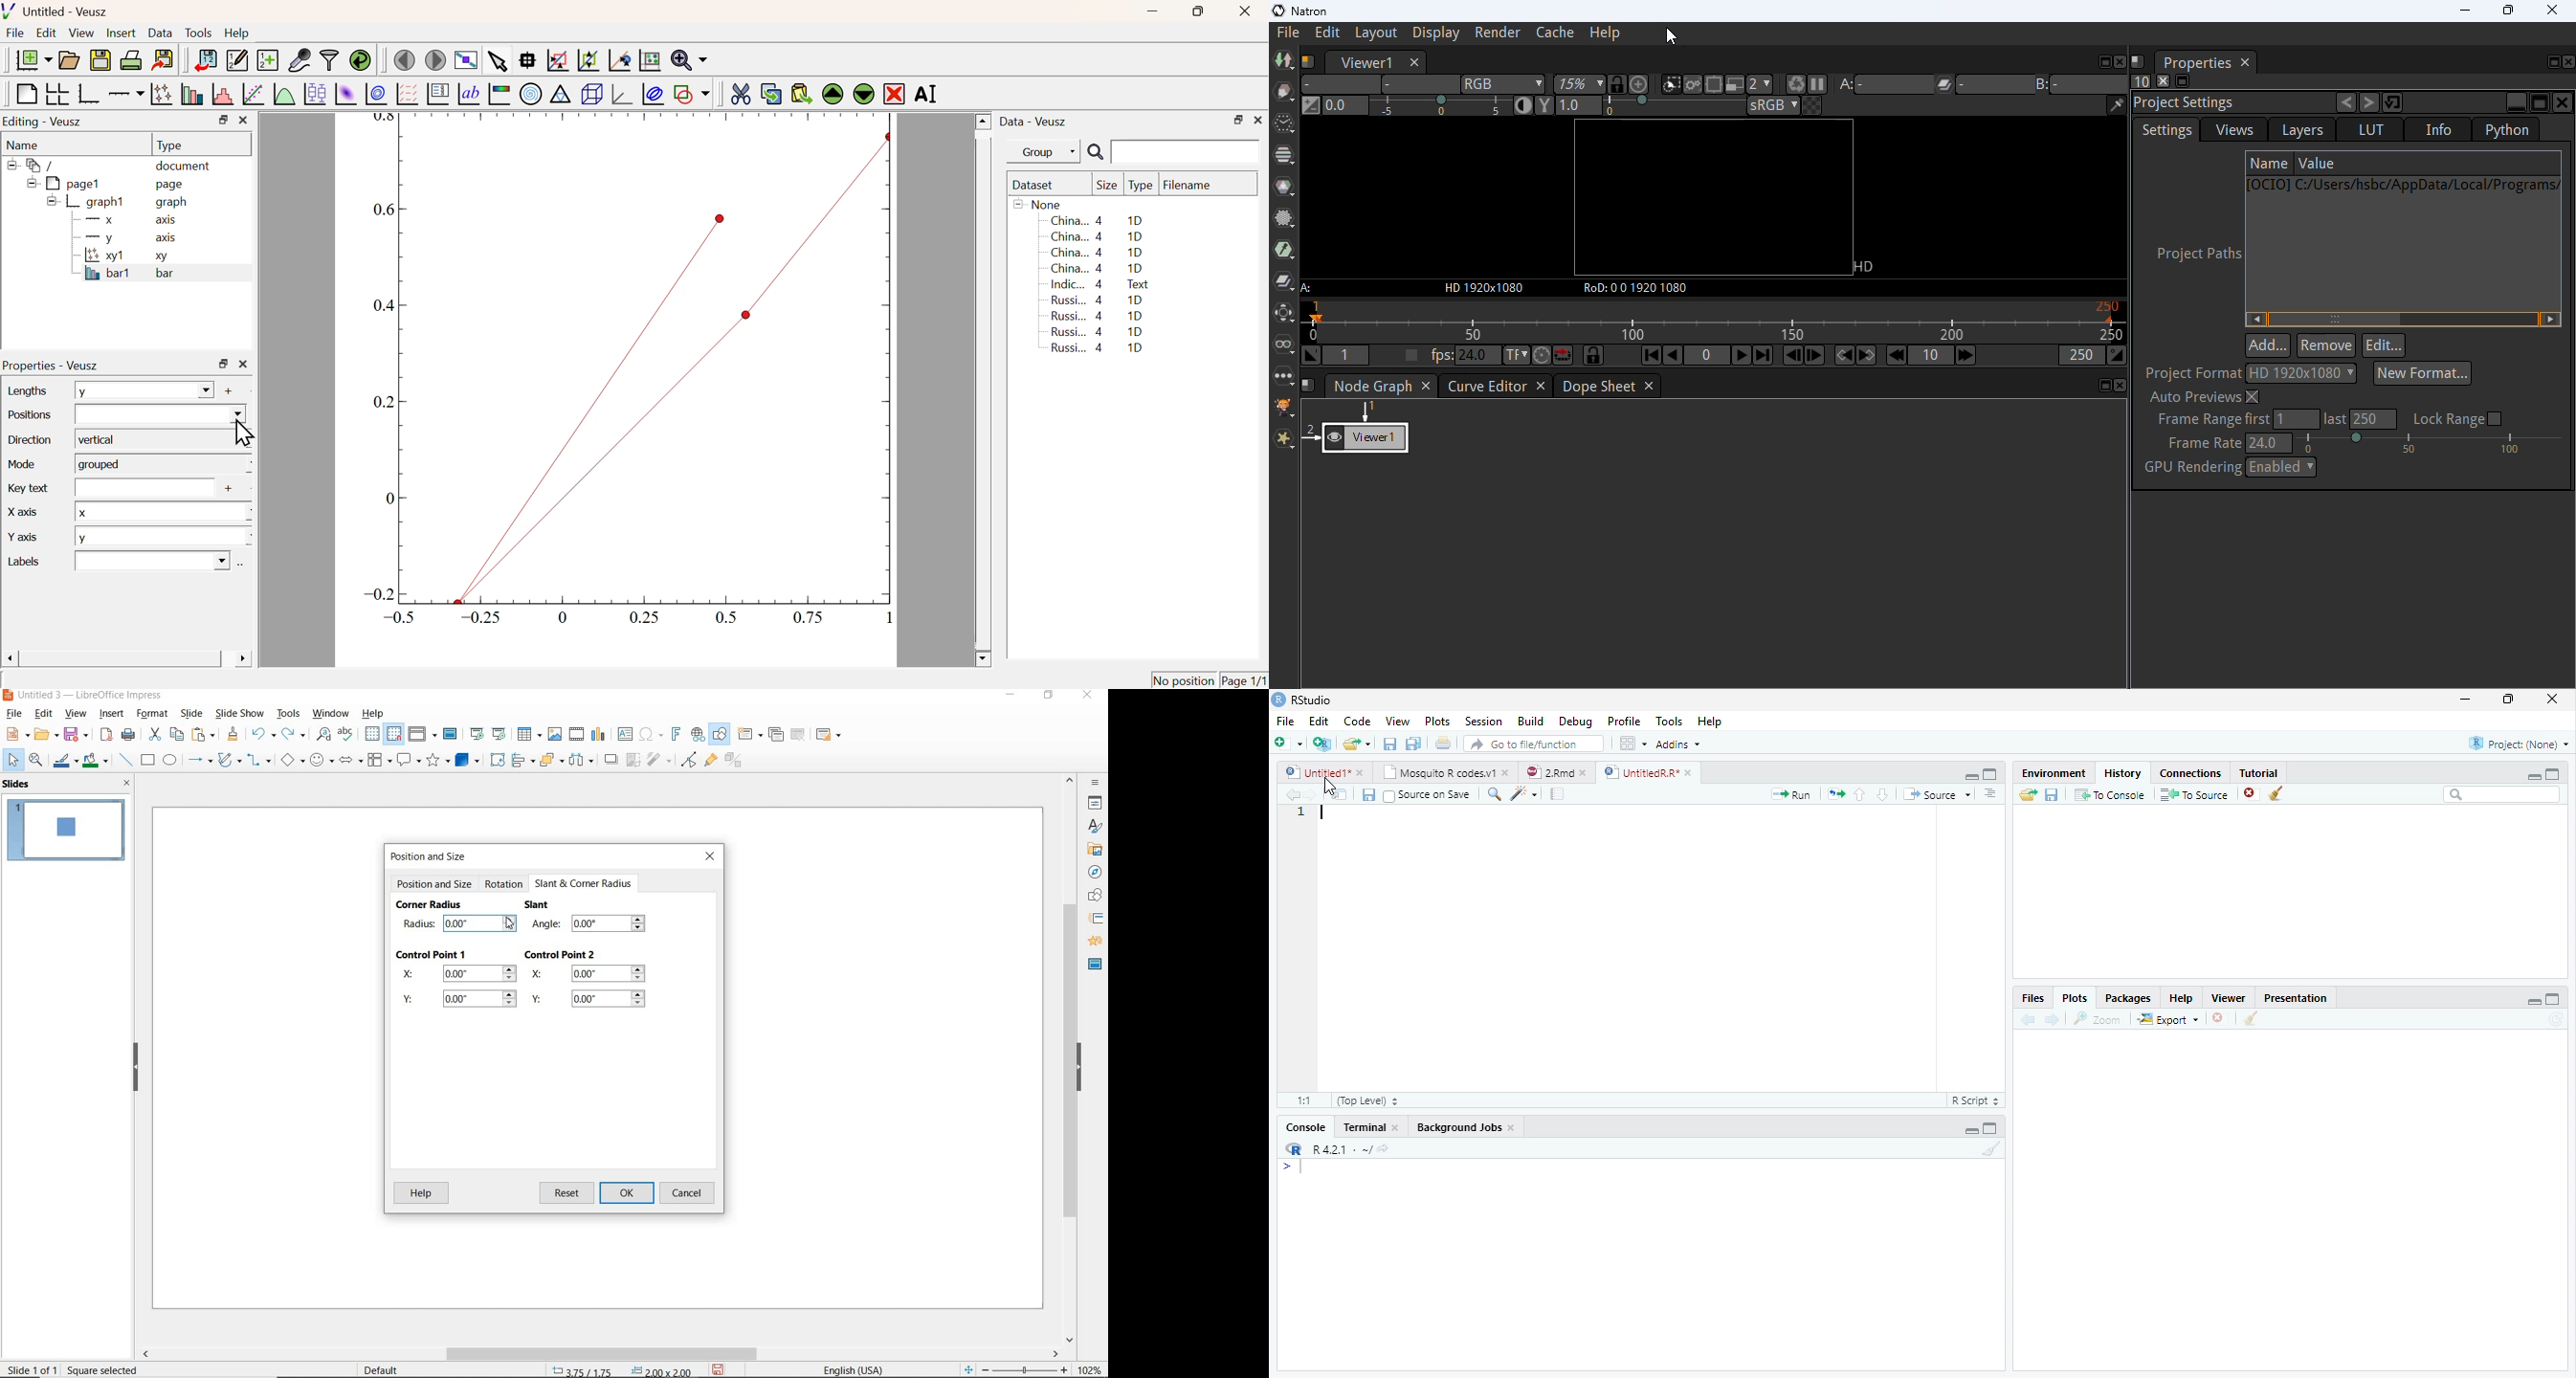 This screenshot has height=1400, width=2576. What do you see at coordinates (1574, 722) in the screenshot?
I see `Debug` at bounding box center [1574, 722].